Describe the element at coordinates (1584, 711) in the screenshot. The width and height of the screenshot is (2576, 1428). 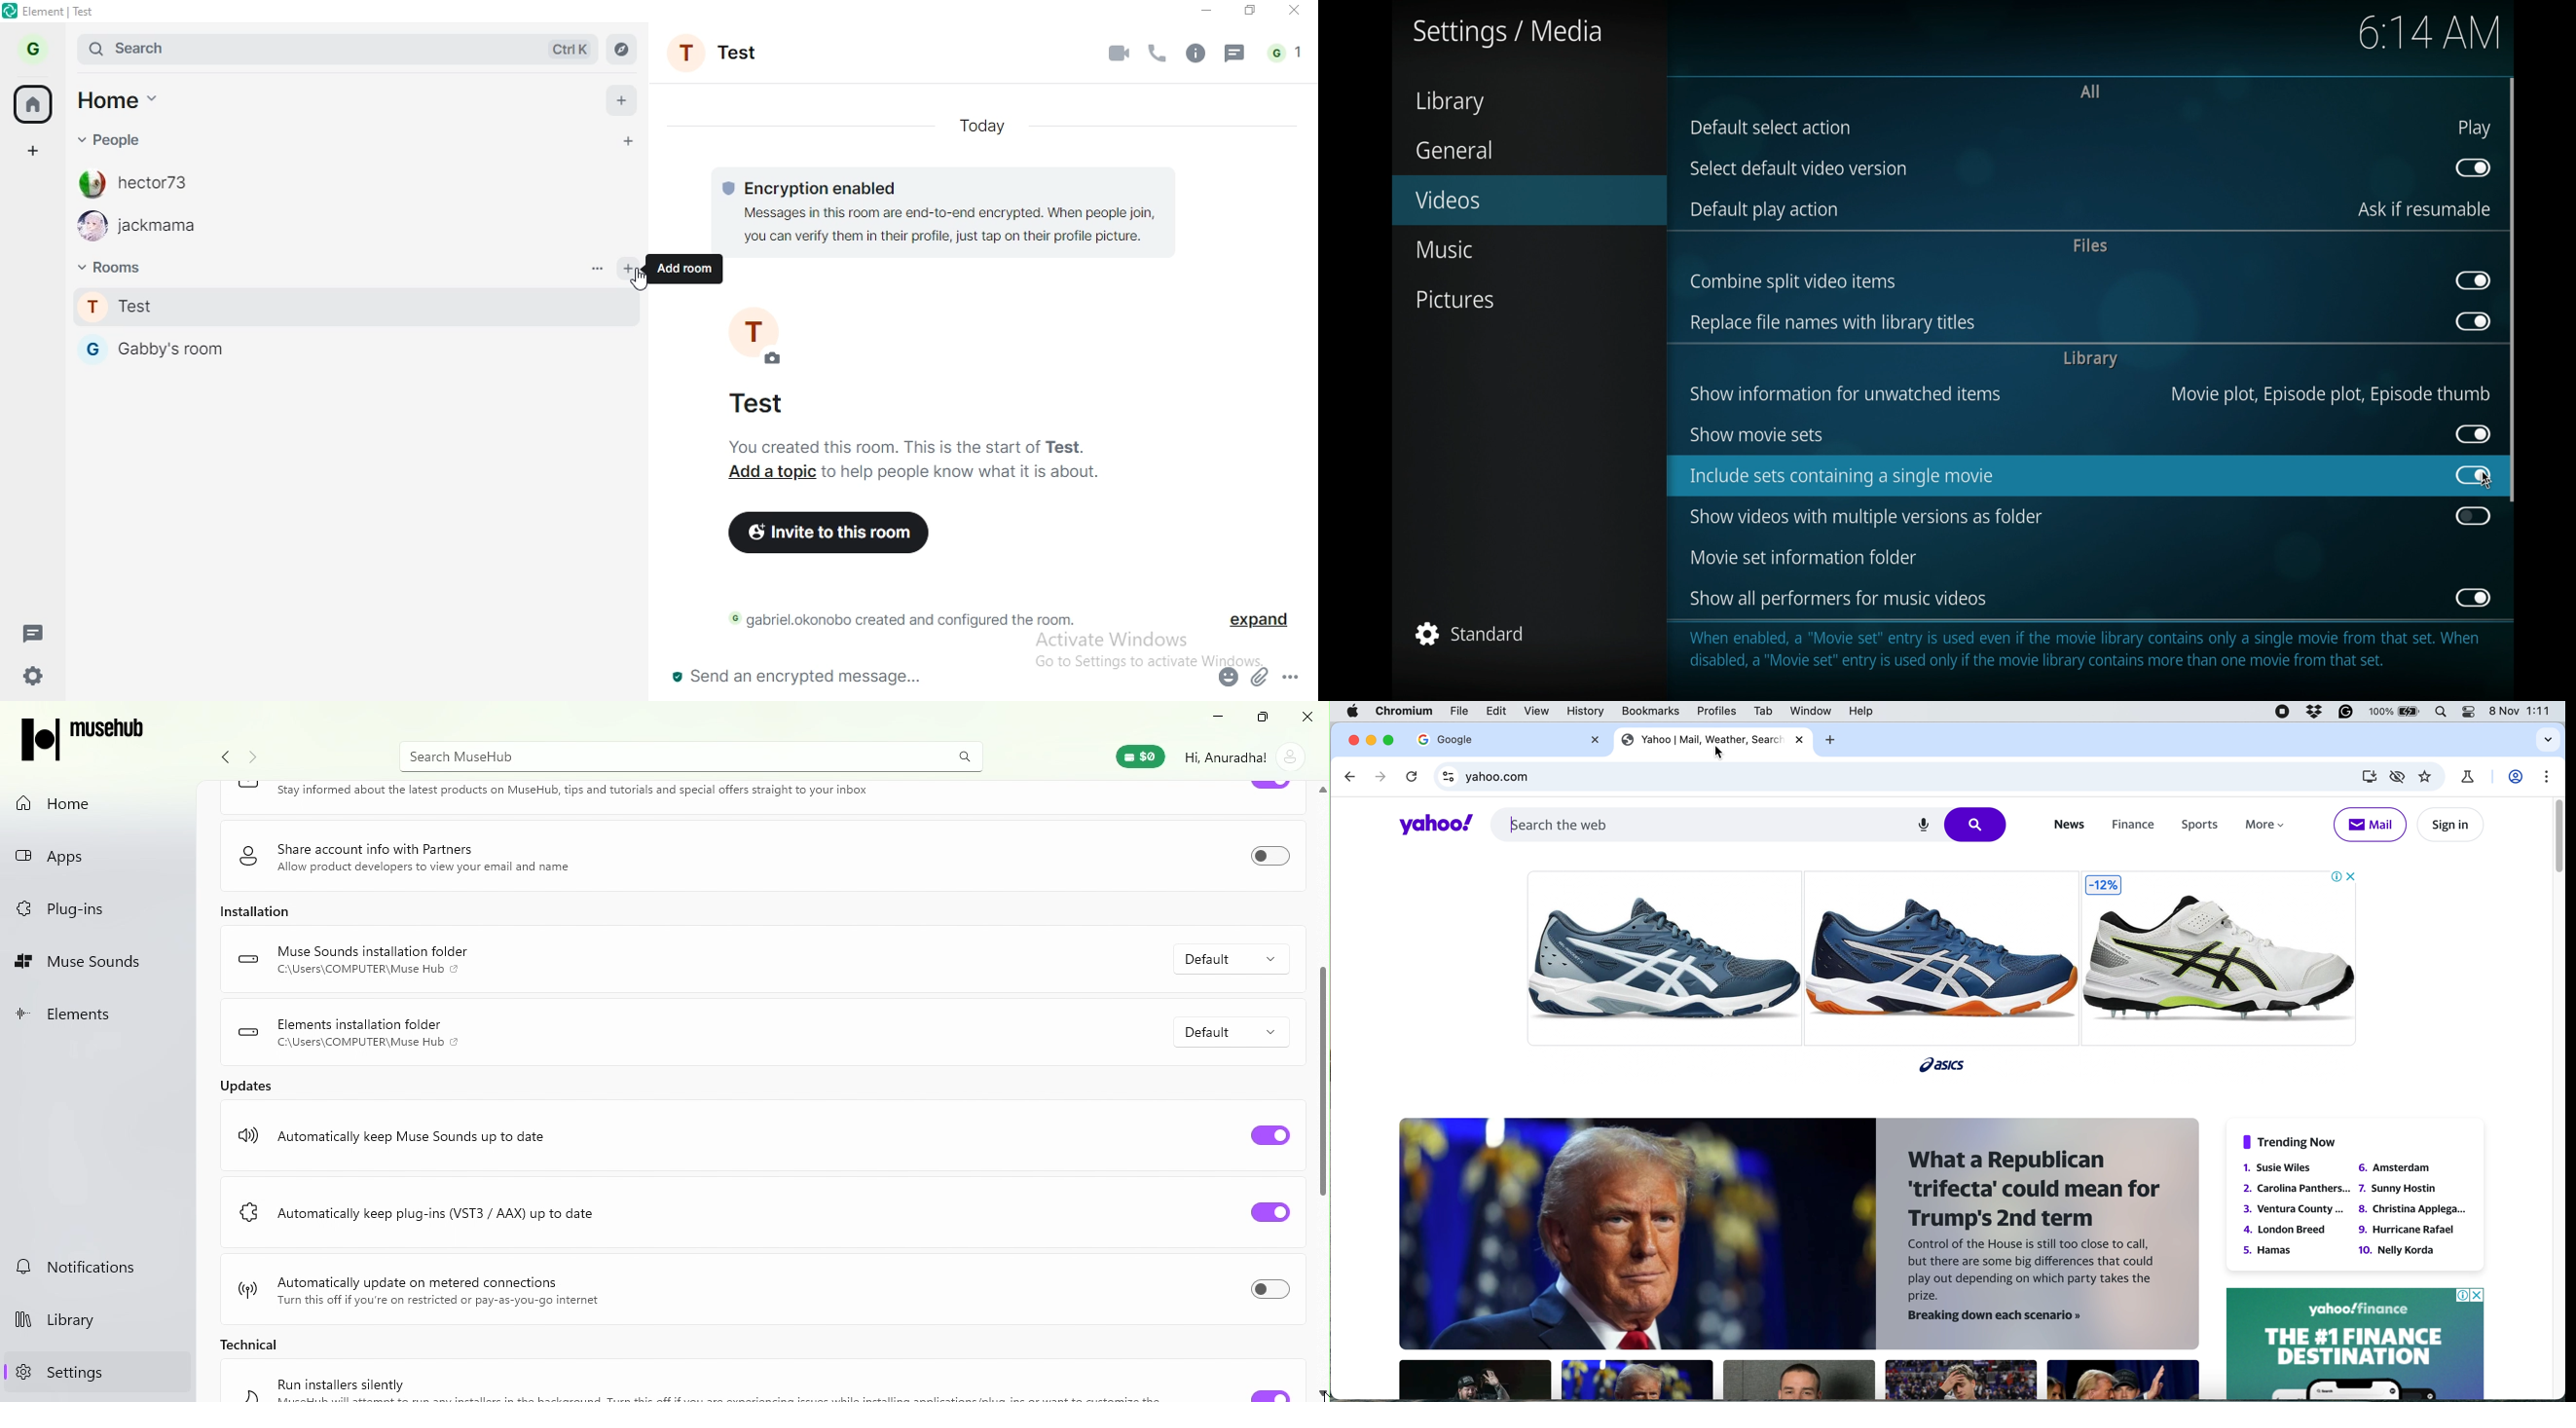
I see `history` at that location.